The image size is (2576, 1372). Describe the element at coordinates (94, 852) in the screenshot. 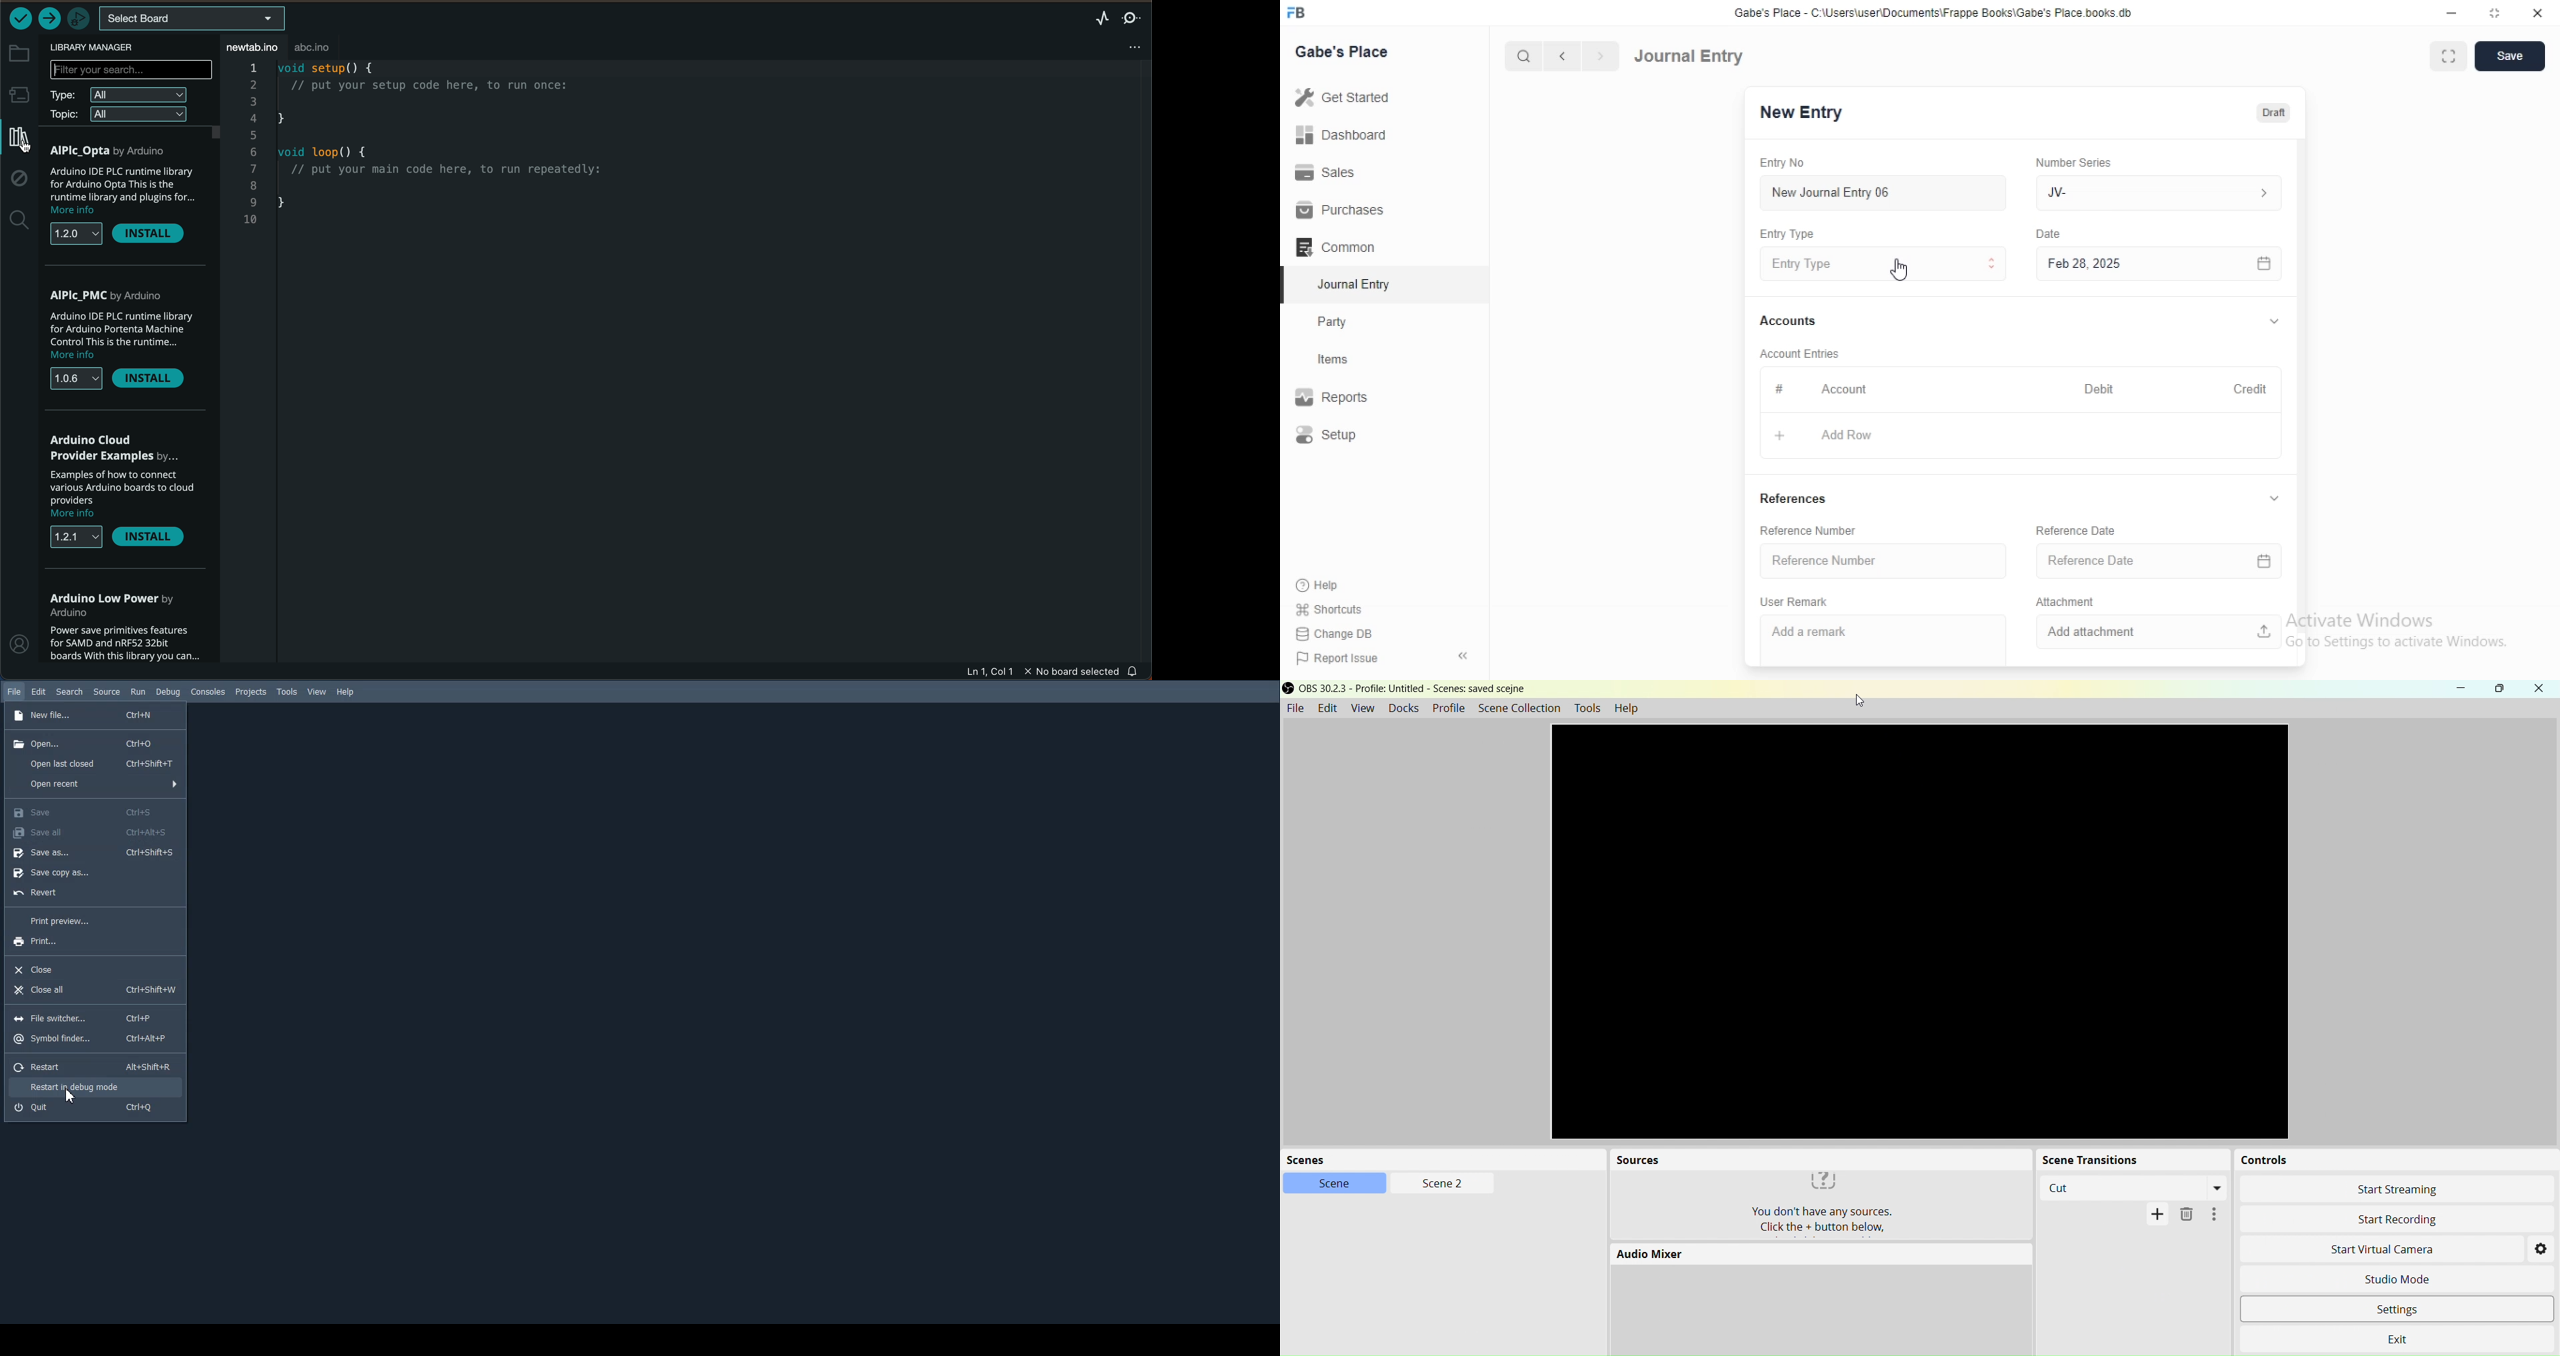

I see `Save as` at that location.